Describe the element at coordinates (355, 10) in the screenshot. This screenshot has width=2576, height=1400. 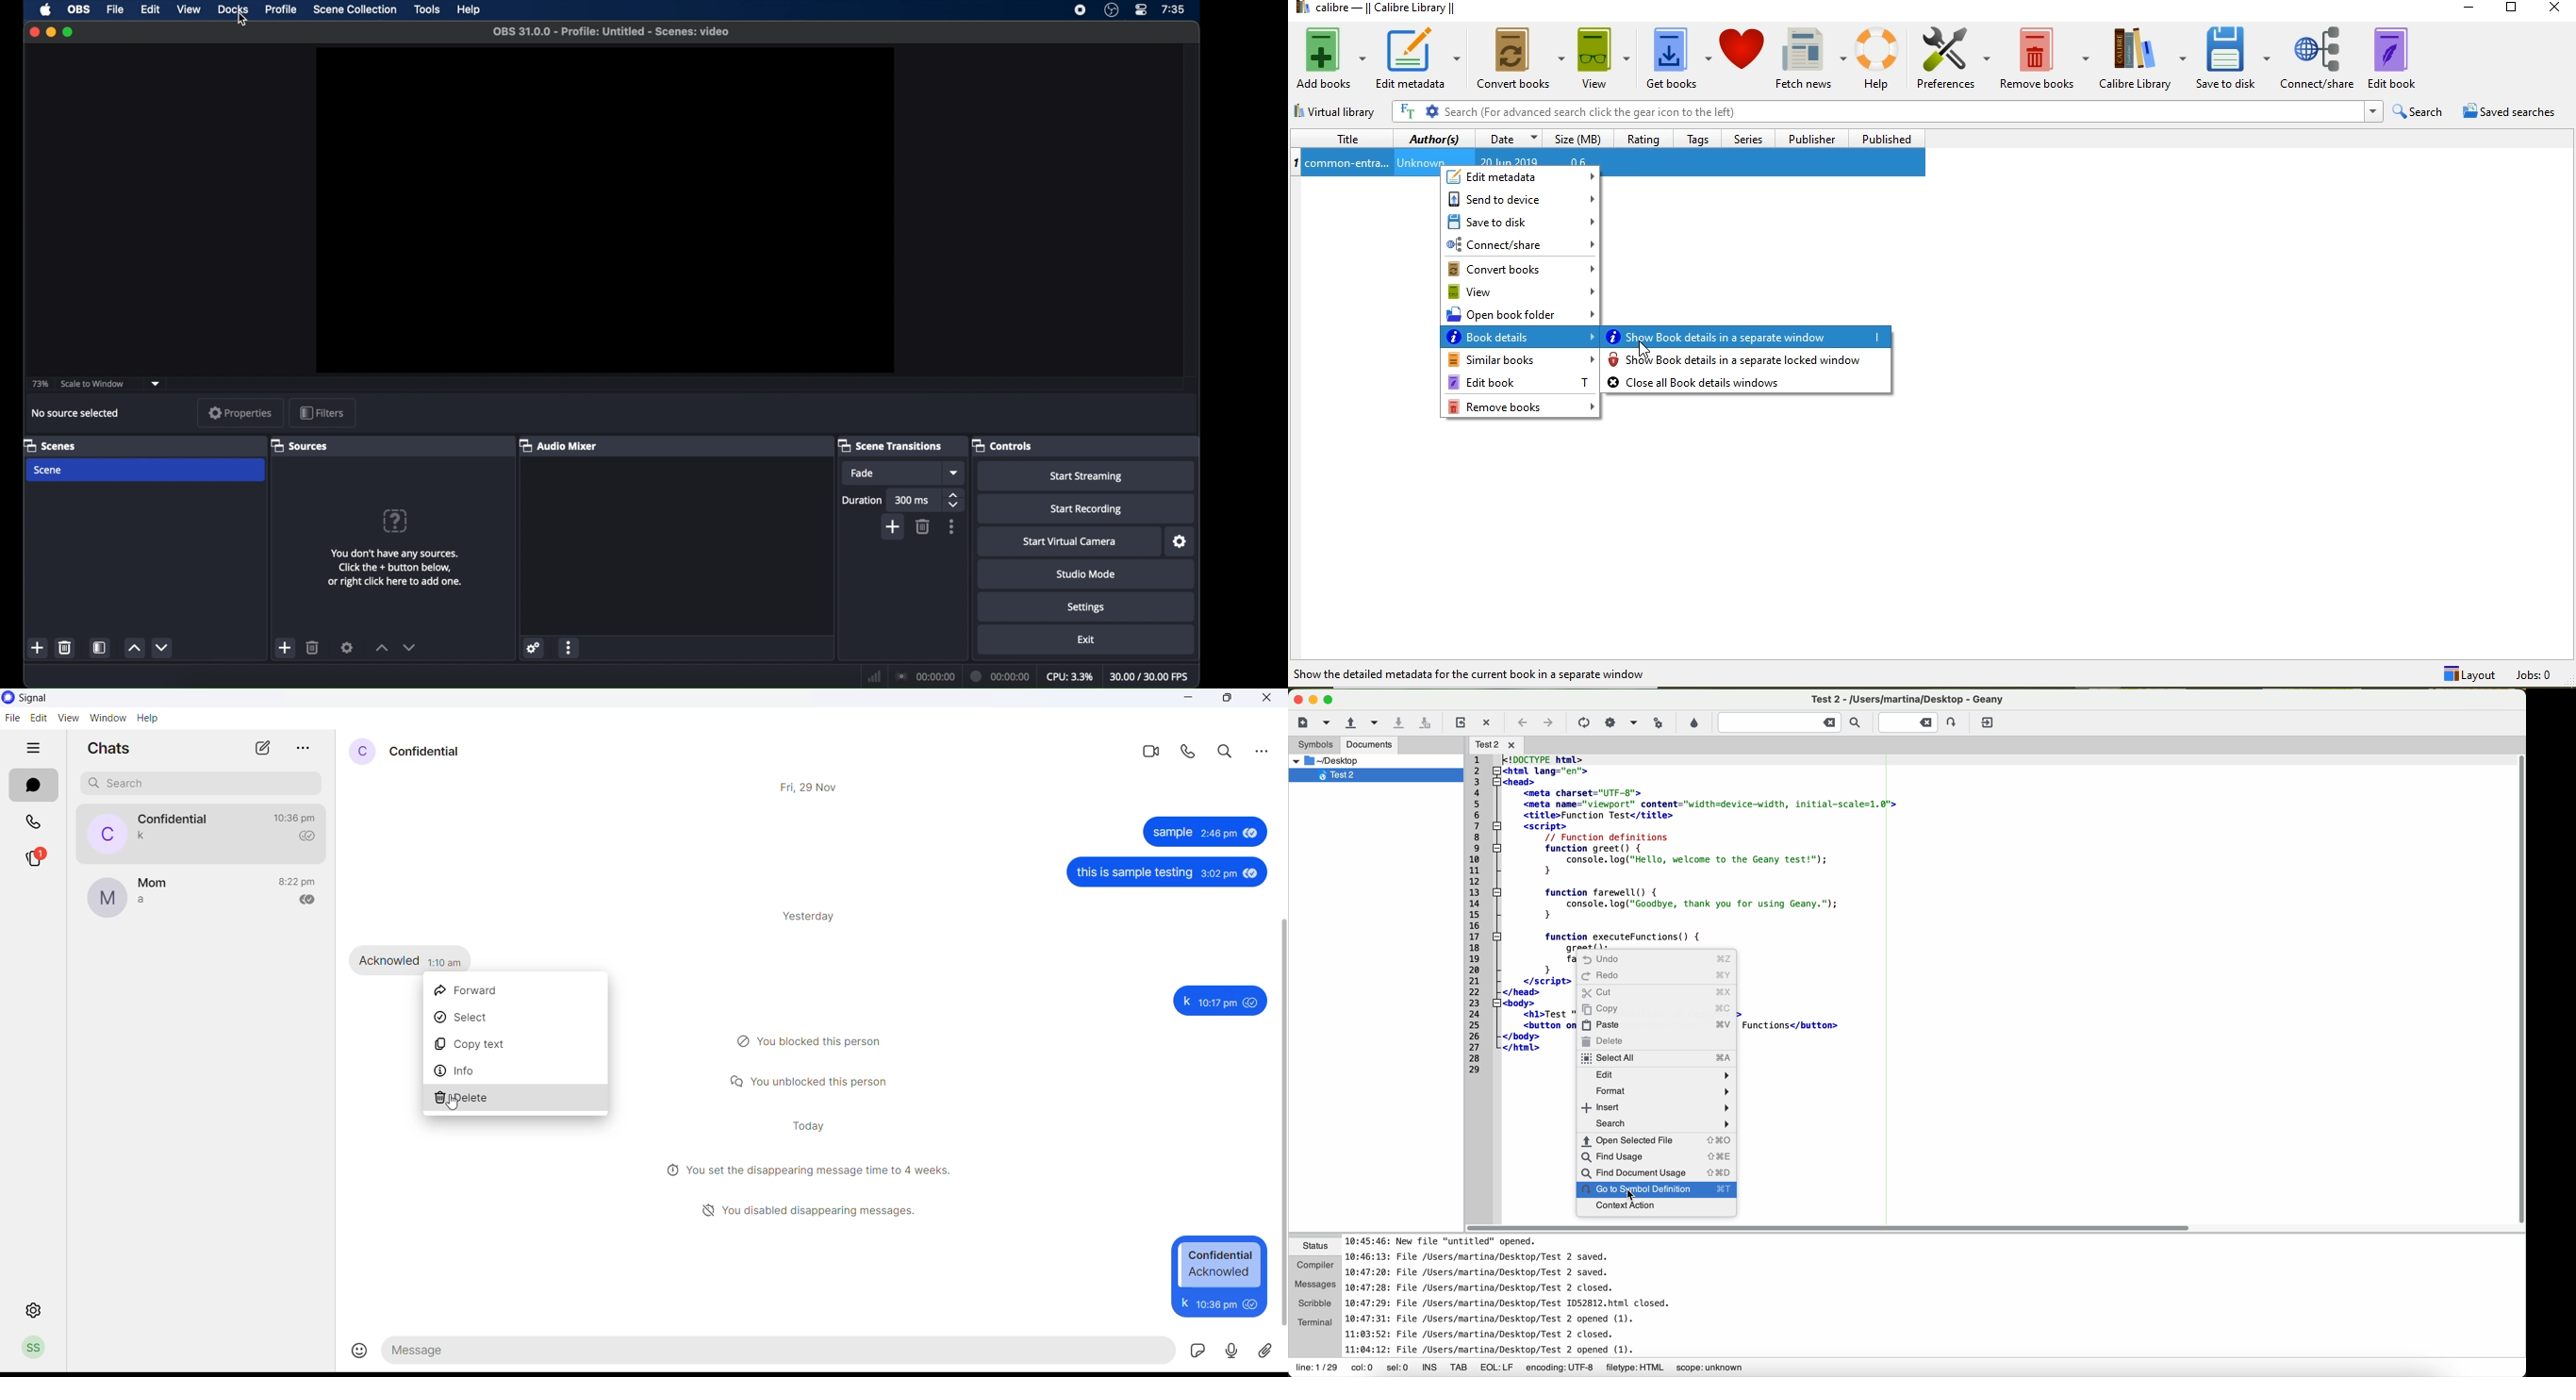
I see `scene collection` at that location.